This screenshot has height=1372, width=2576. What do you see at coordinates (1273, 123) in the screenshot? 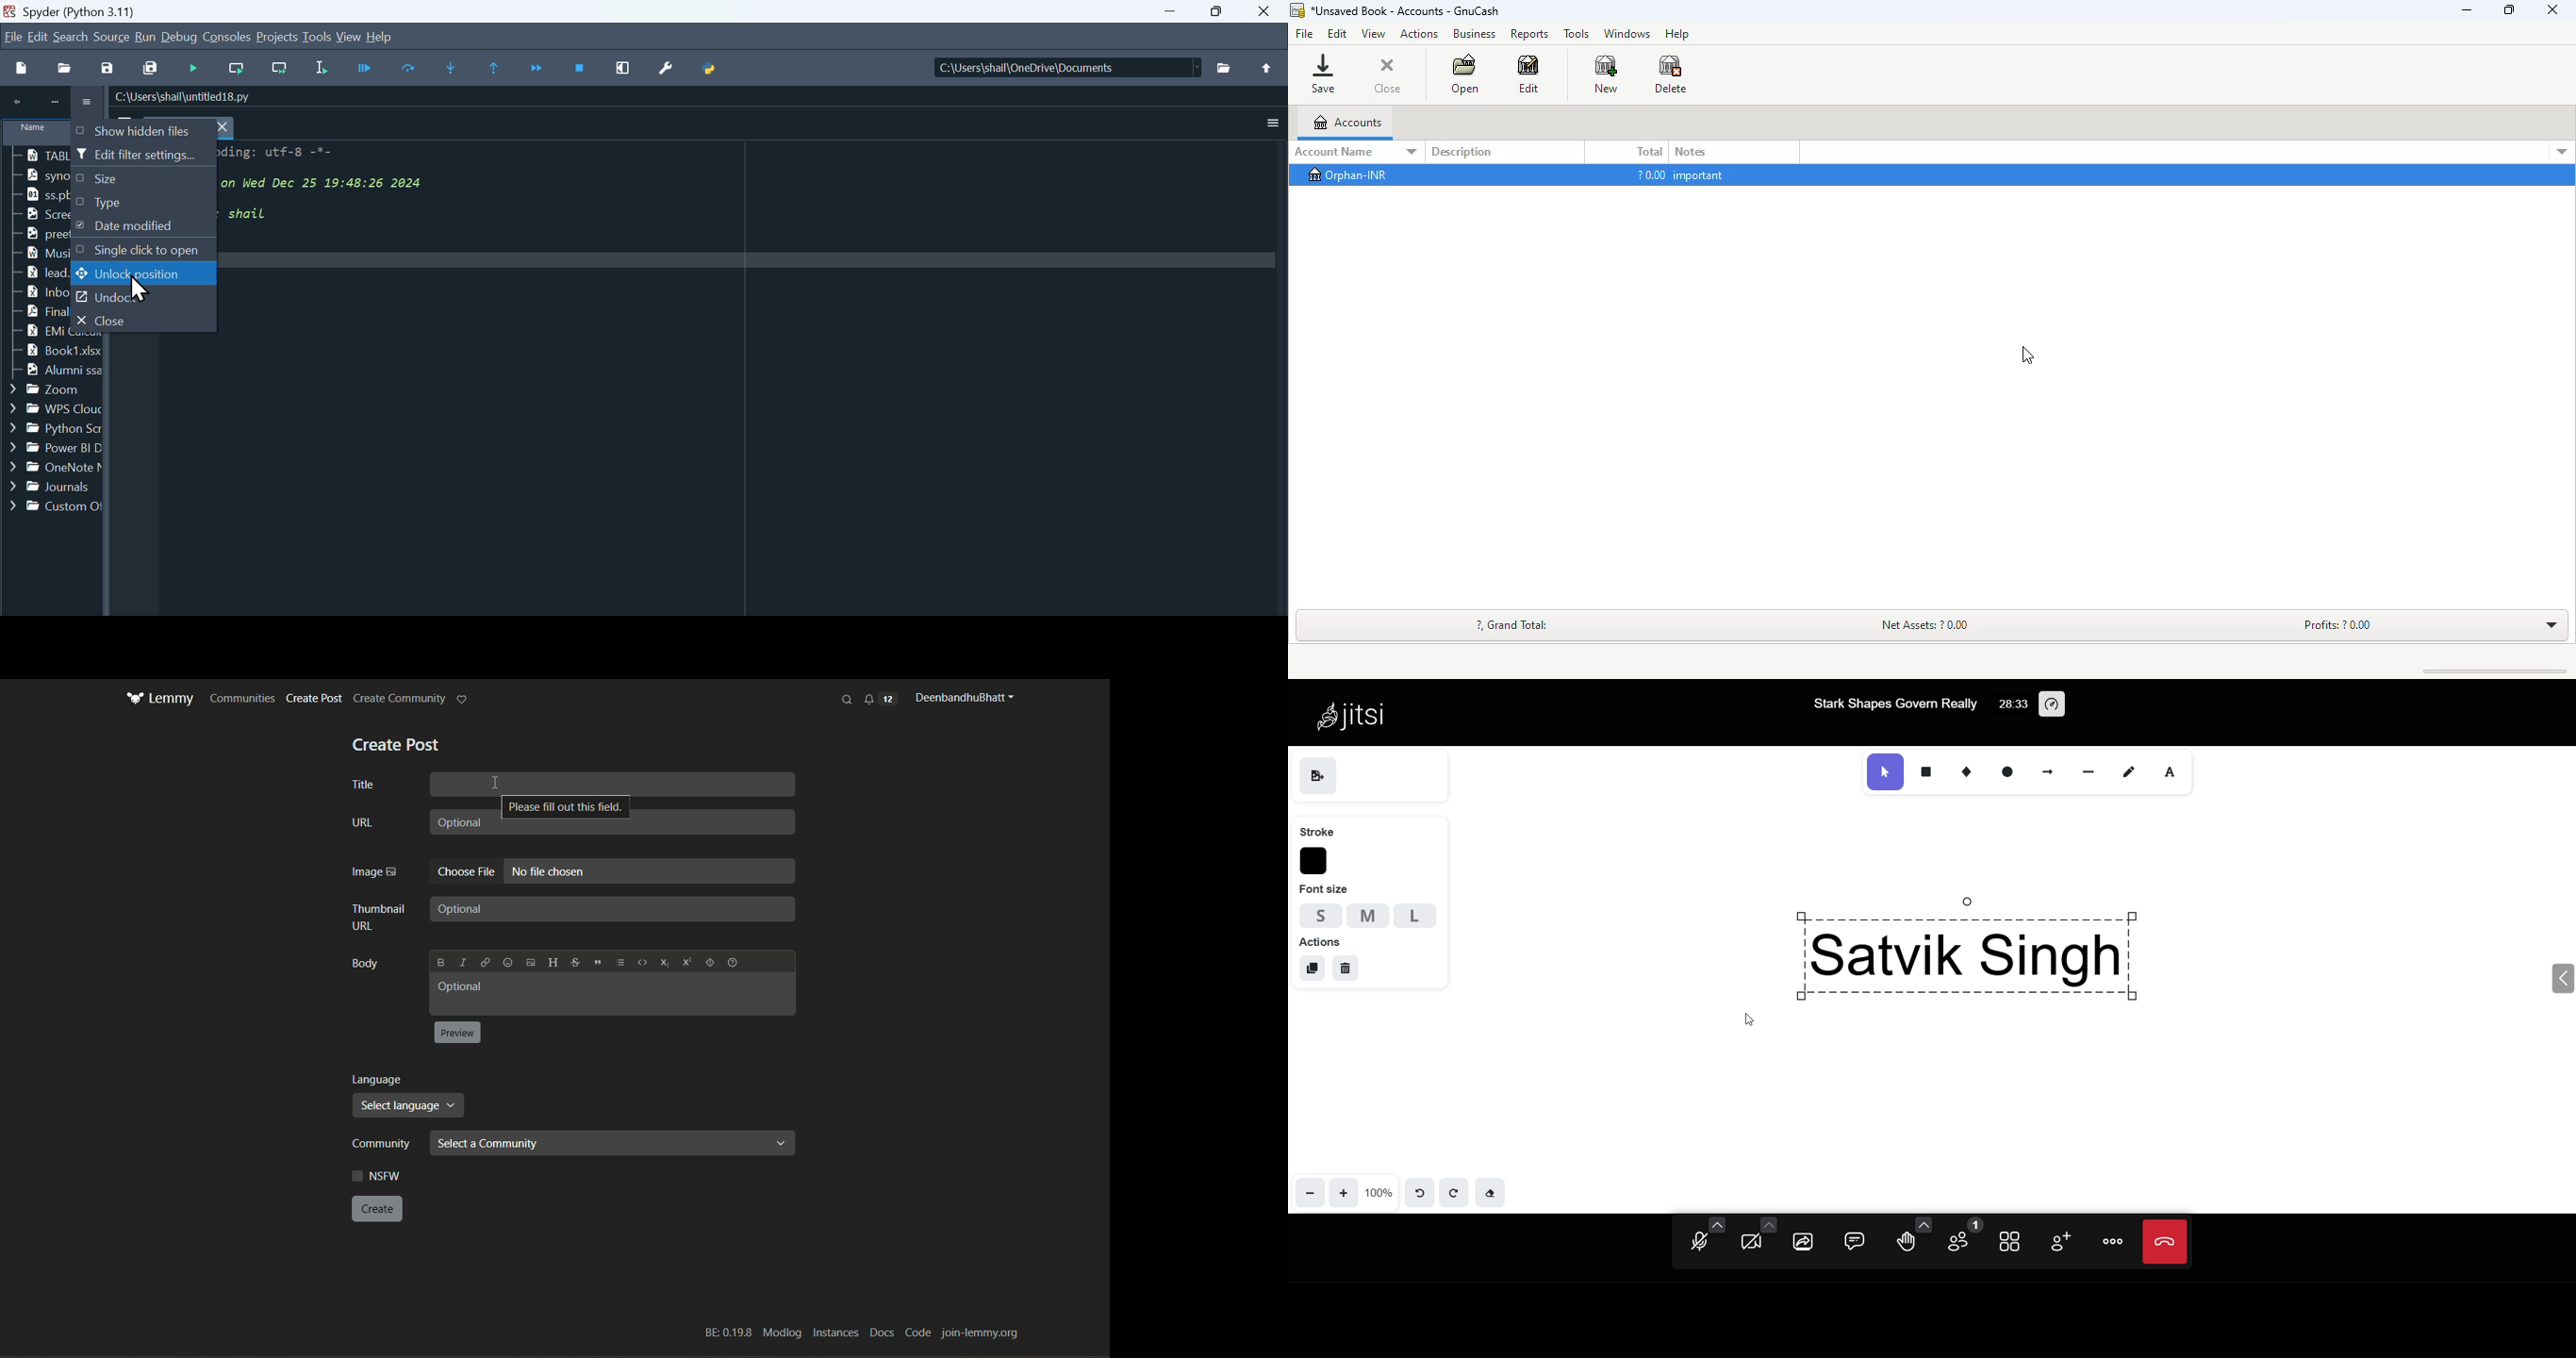
I see `More options` at bounding box center [1273, 123].